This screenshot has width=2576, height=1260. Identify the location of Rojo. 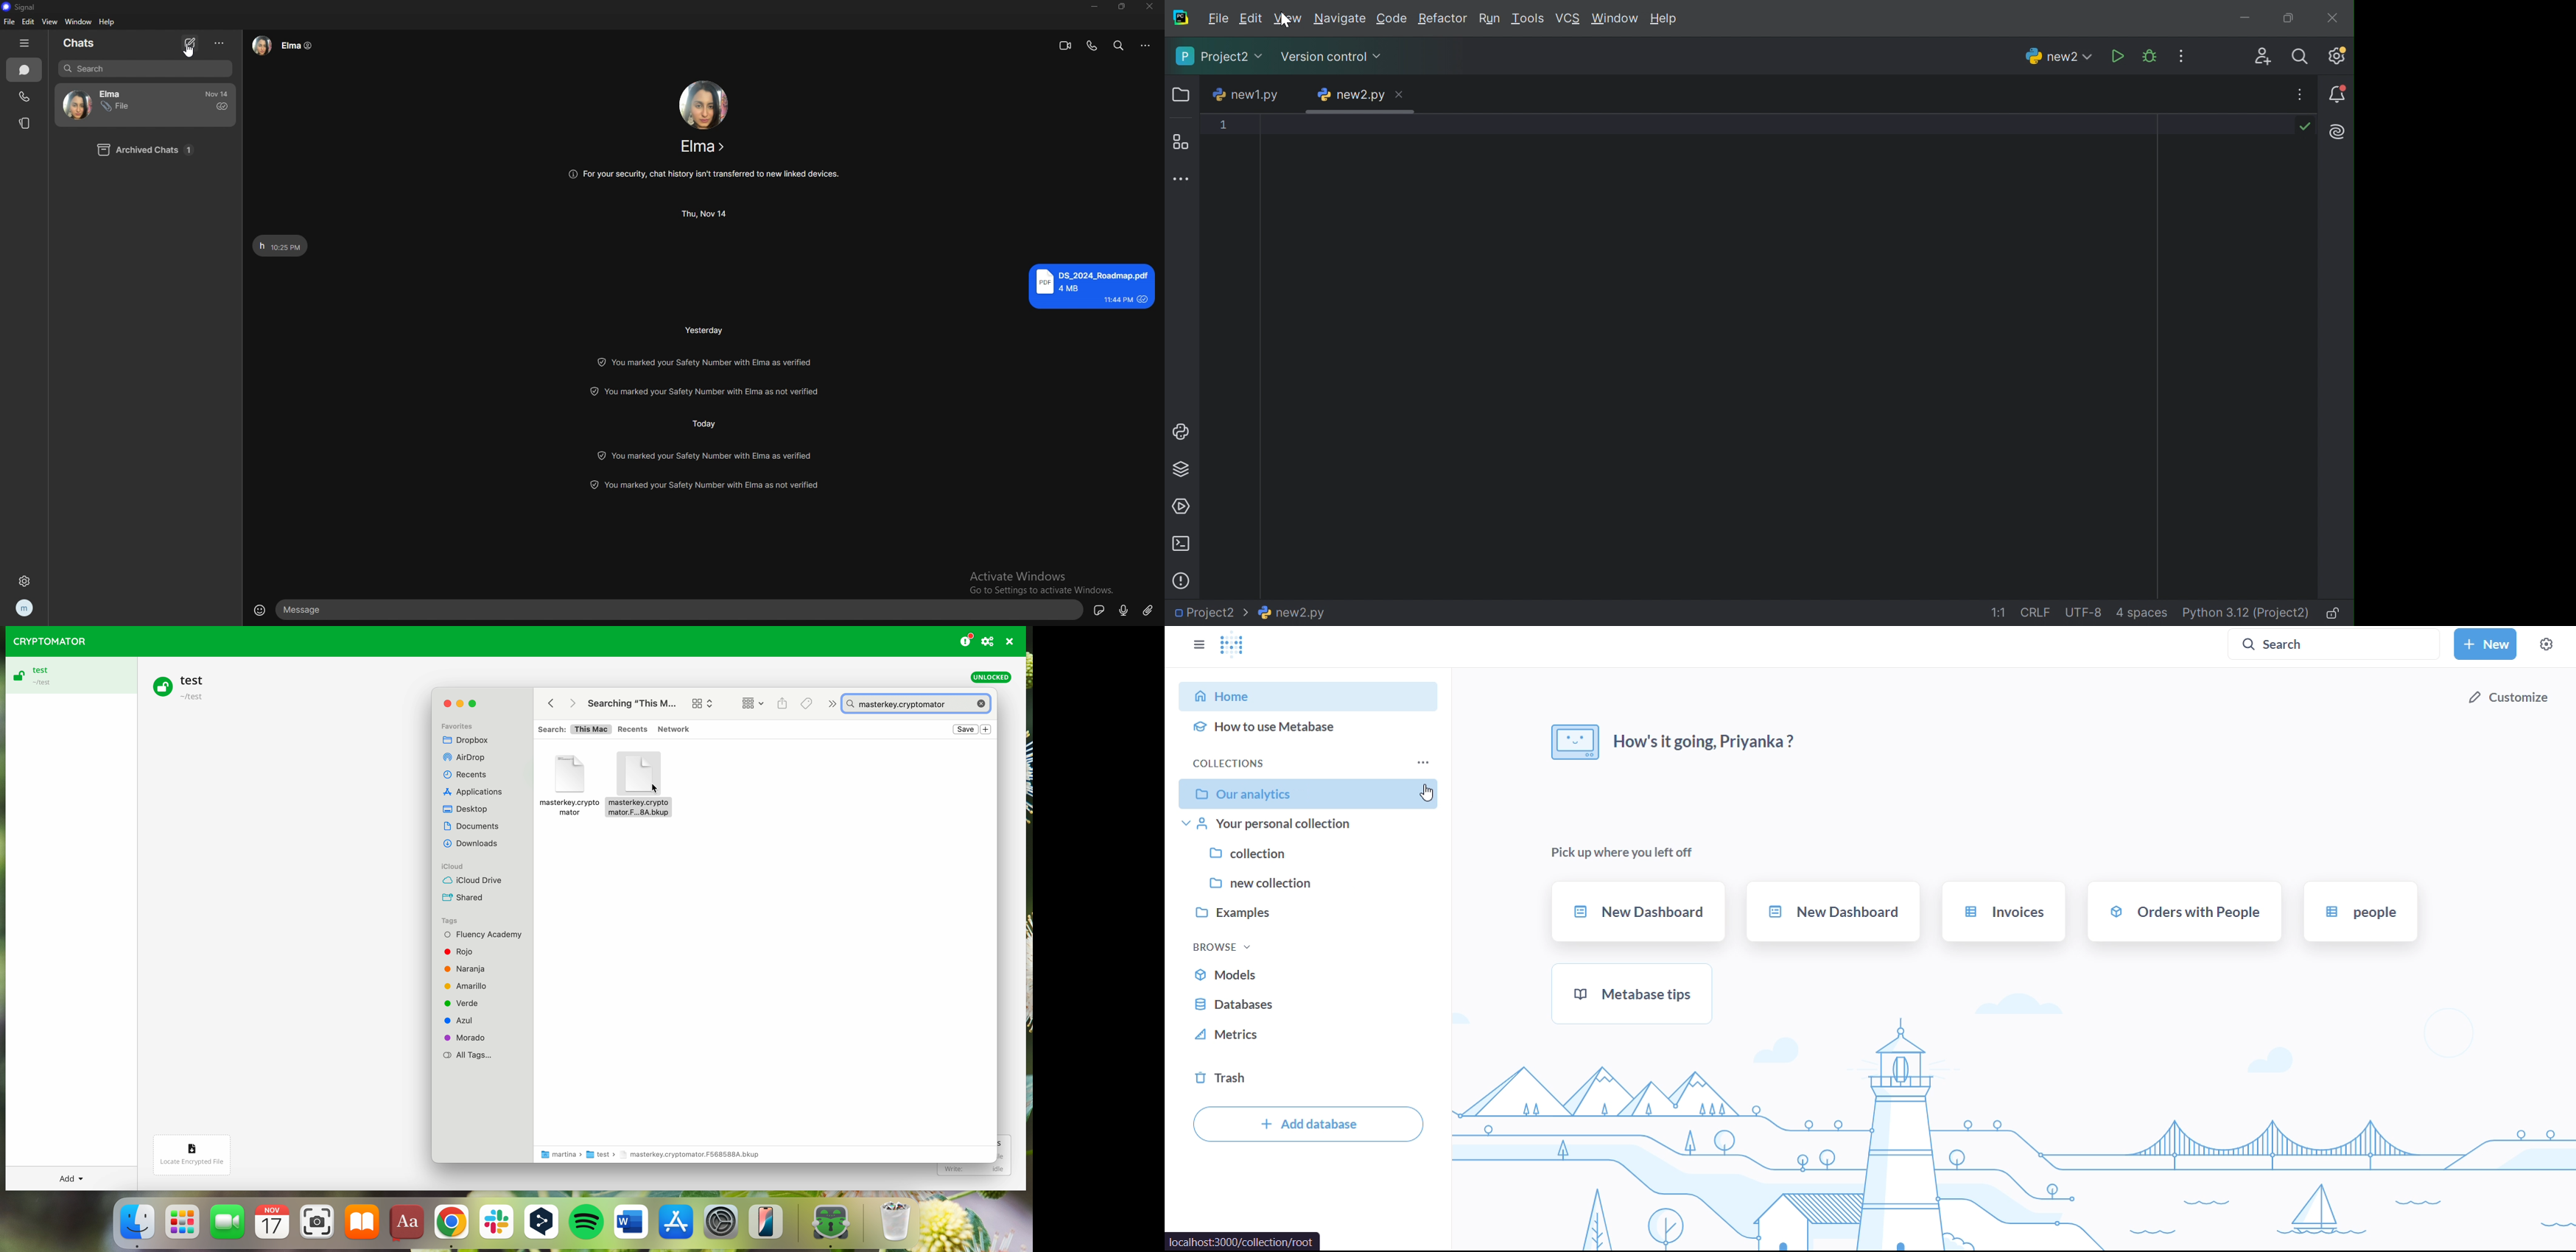
(461, 950).